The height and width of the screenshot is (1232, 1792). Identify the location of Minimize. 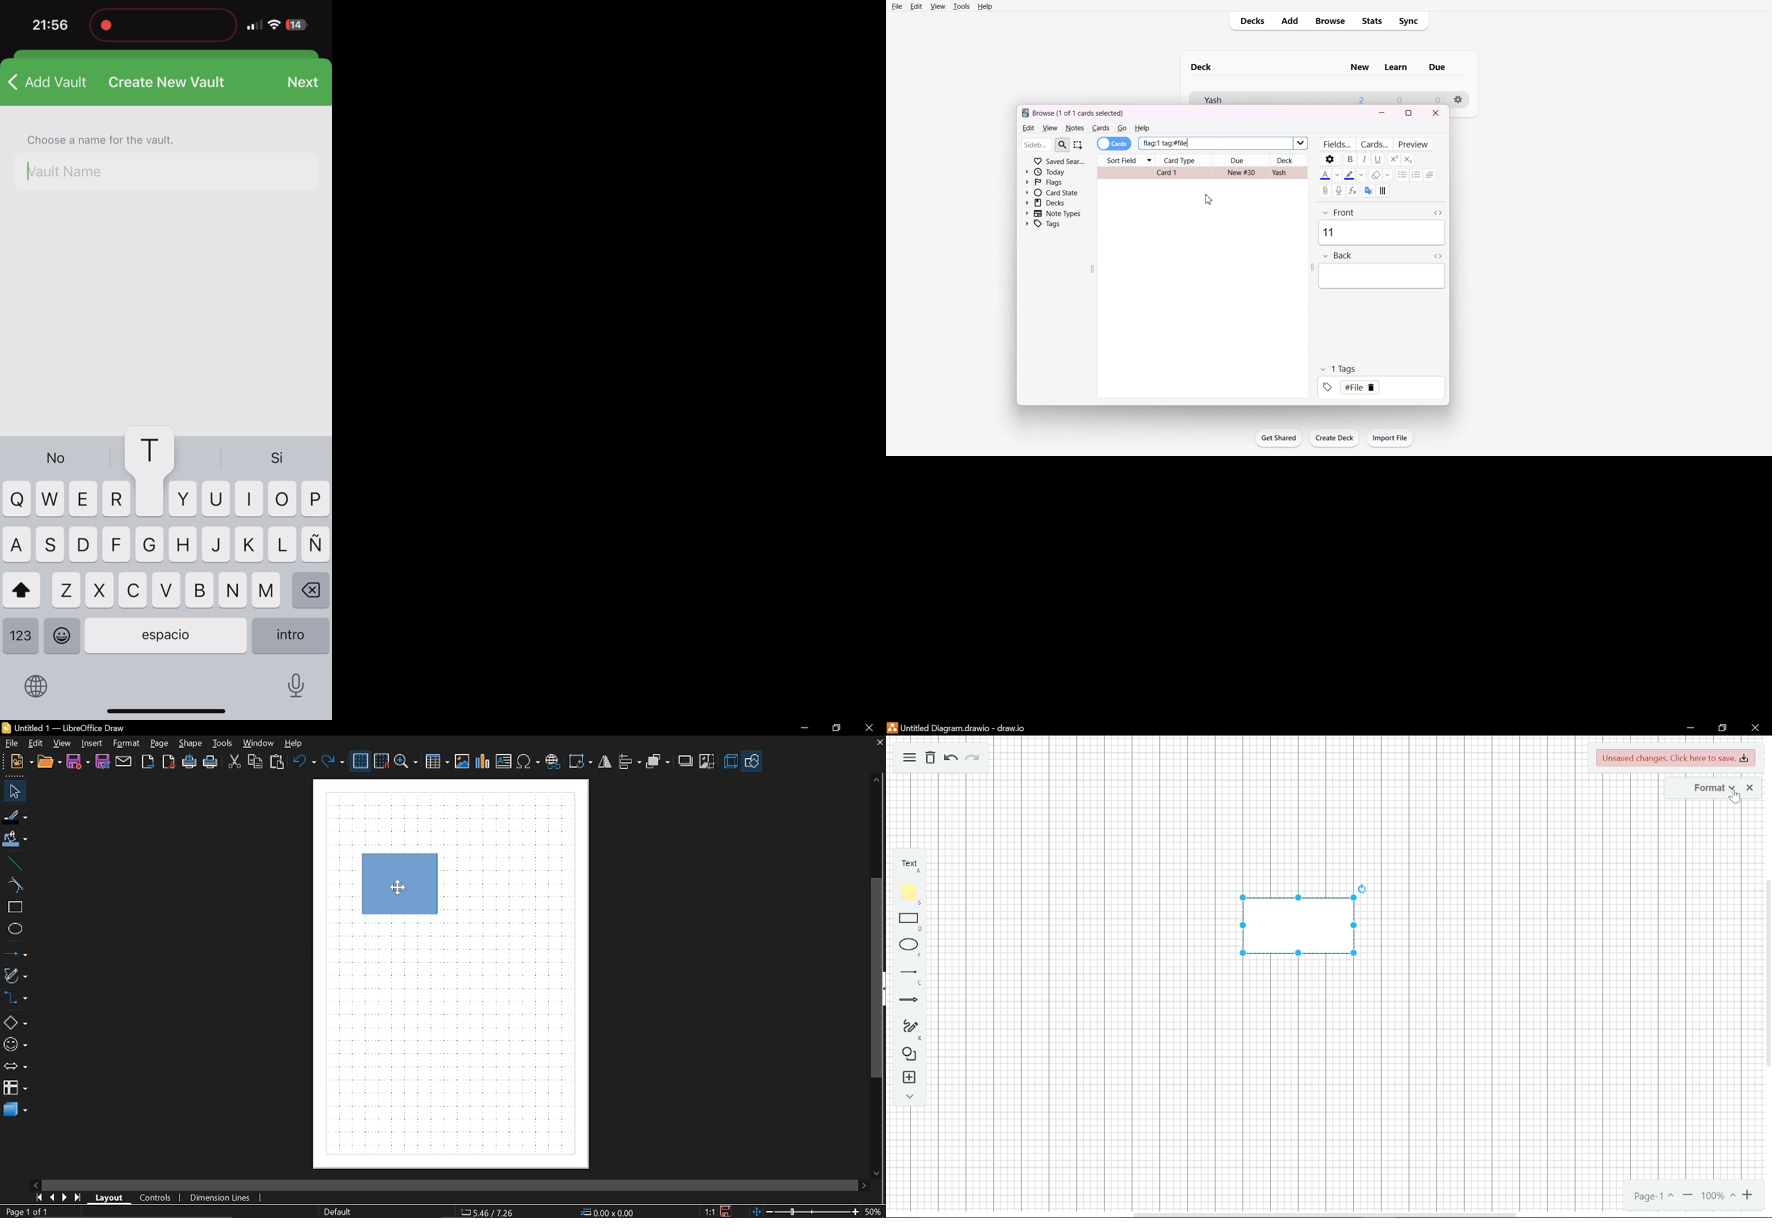
(802, 728).